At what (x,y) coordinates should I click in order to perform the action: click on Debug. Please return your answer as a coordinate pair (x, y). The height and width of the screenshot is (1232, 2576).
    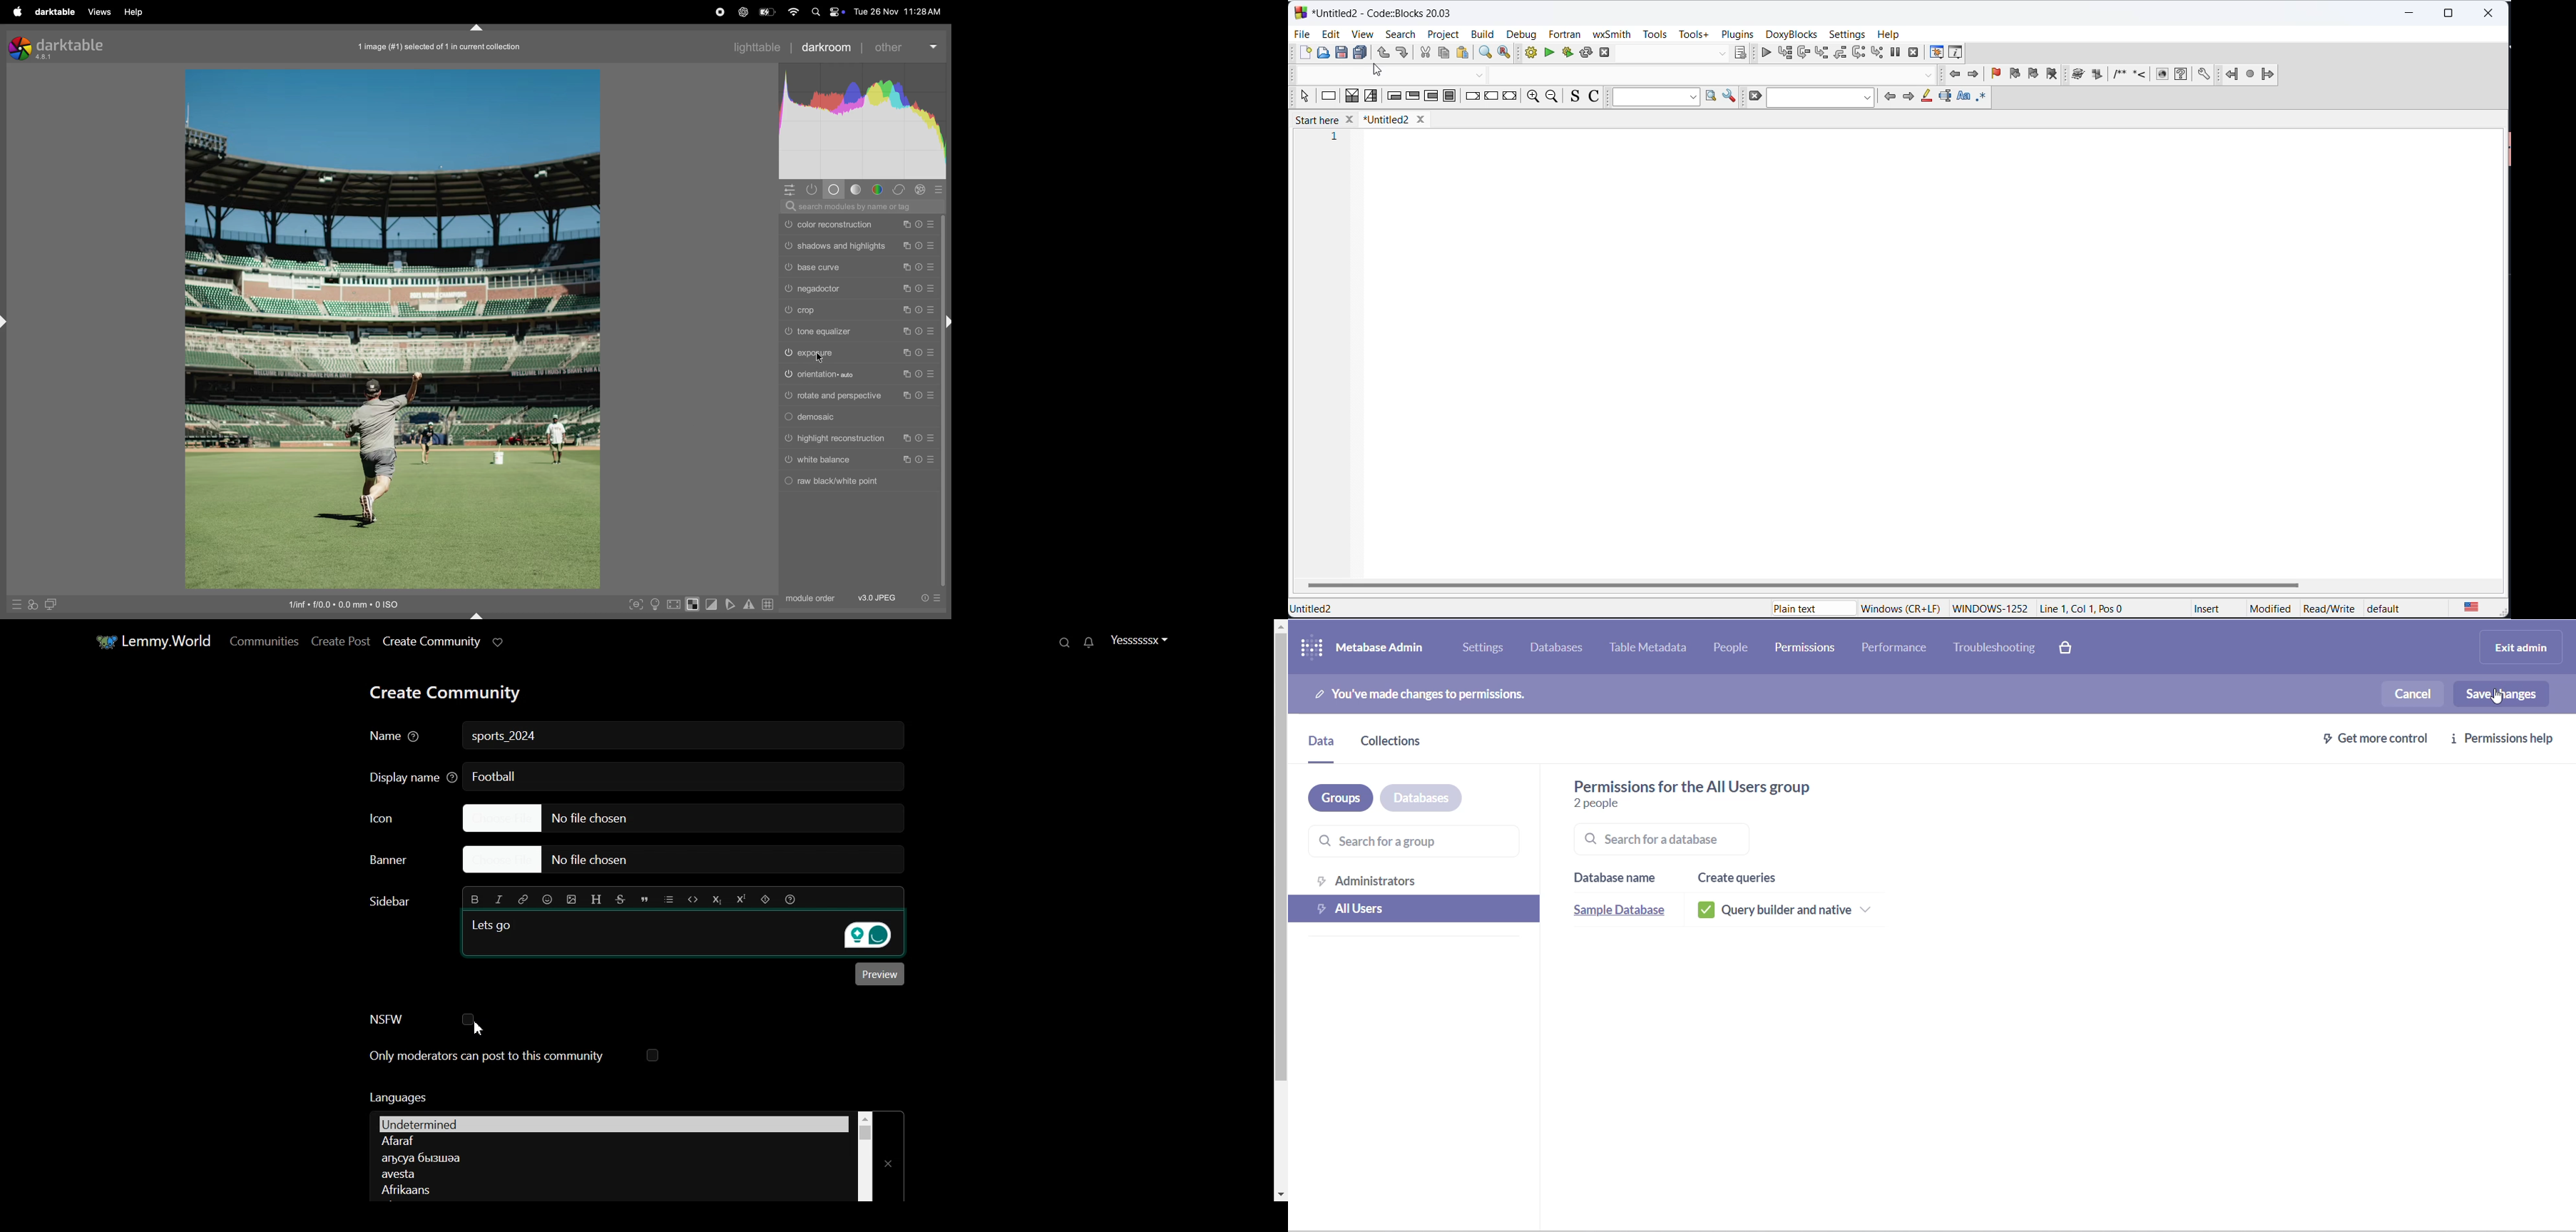
    Looking at the image, I should click on (1520, 33).